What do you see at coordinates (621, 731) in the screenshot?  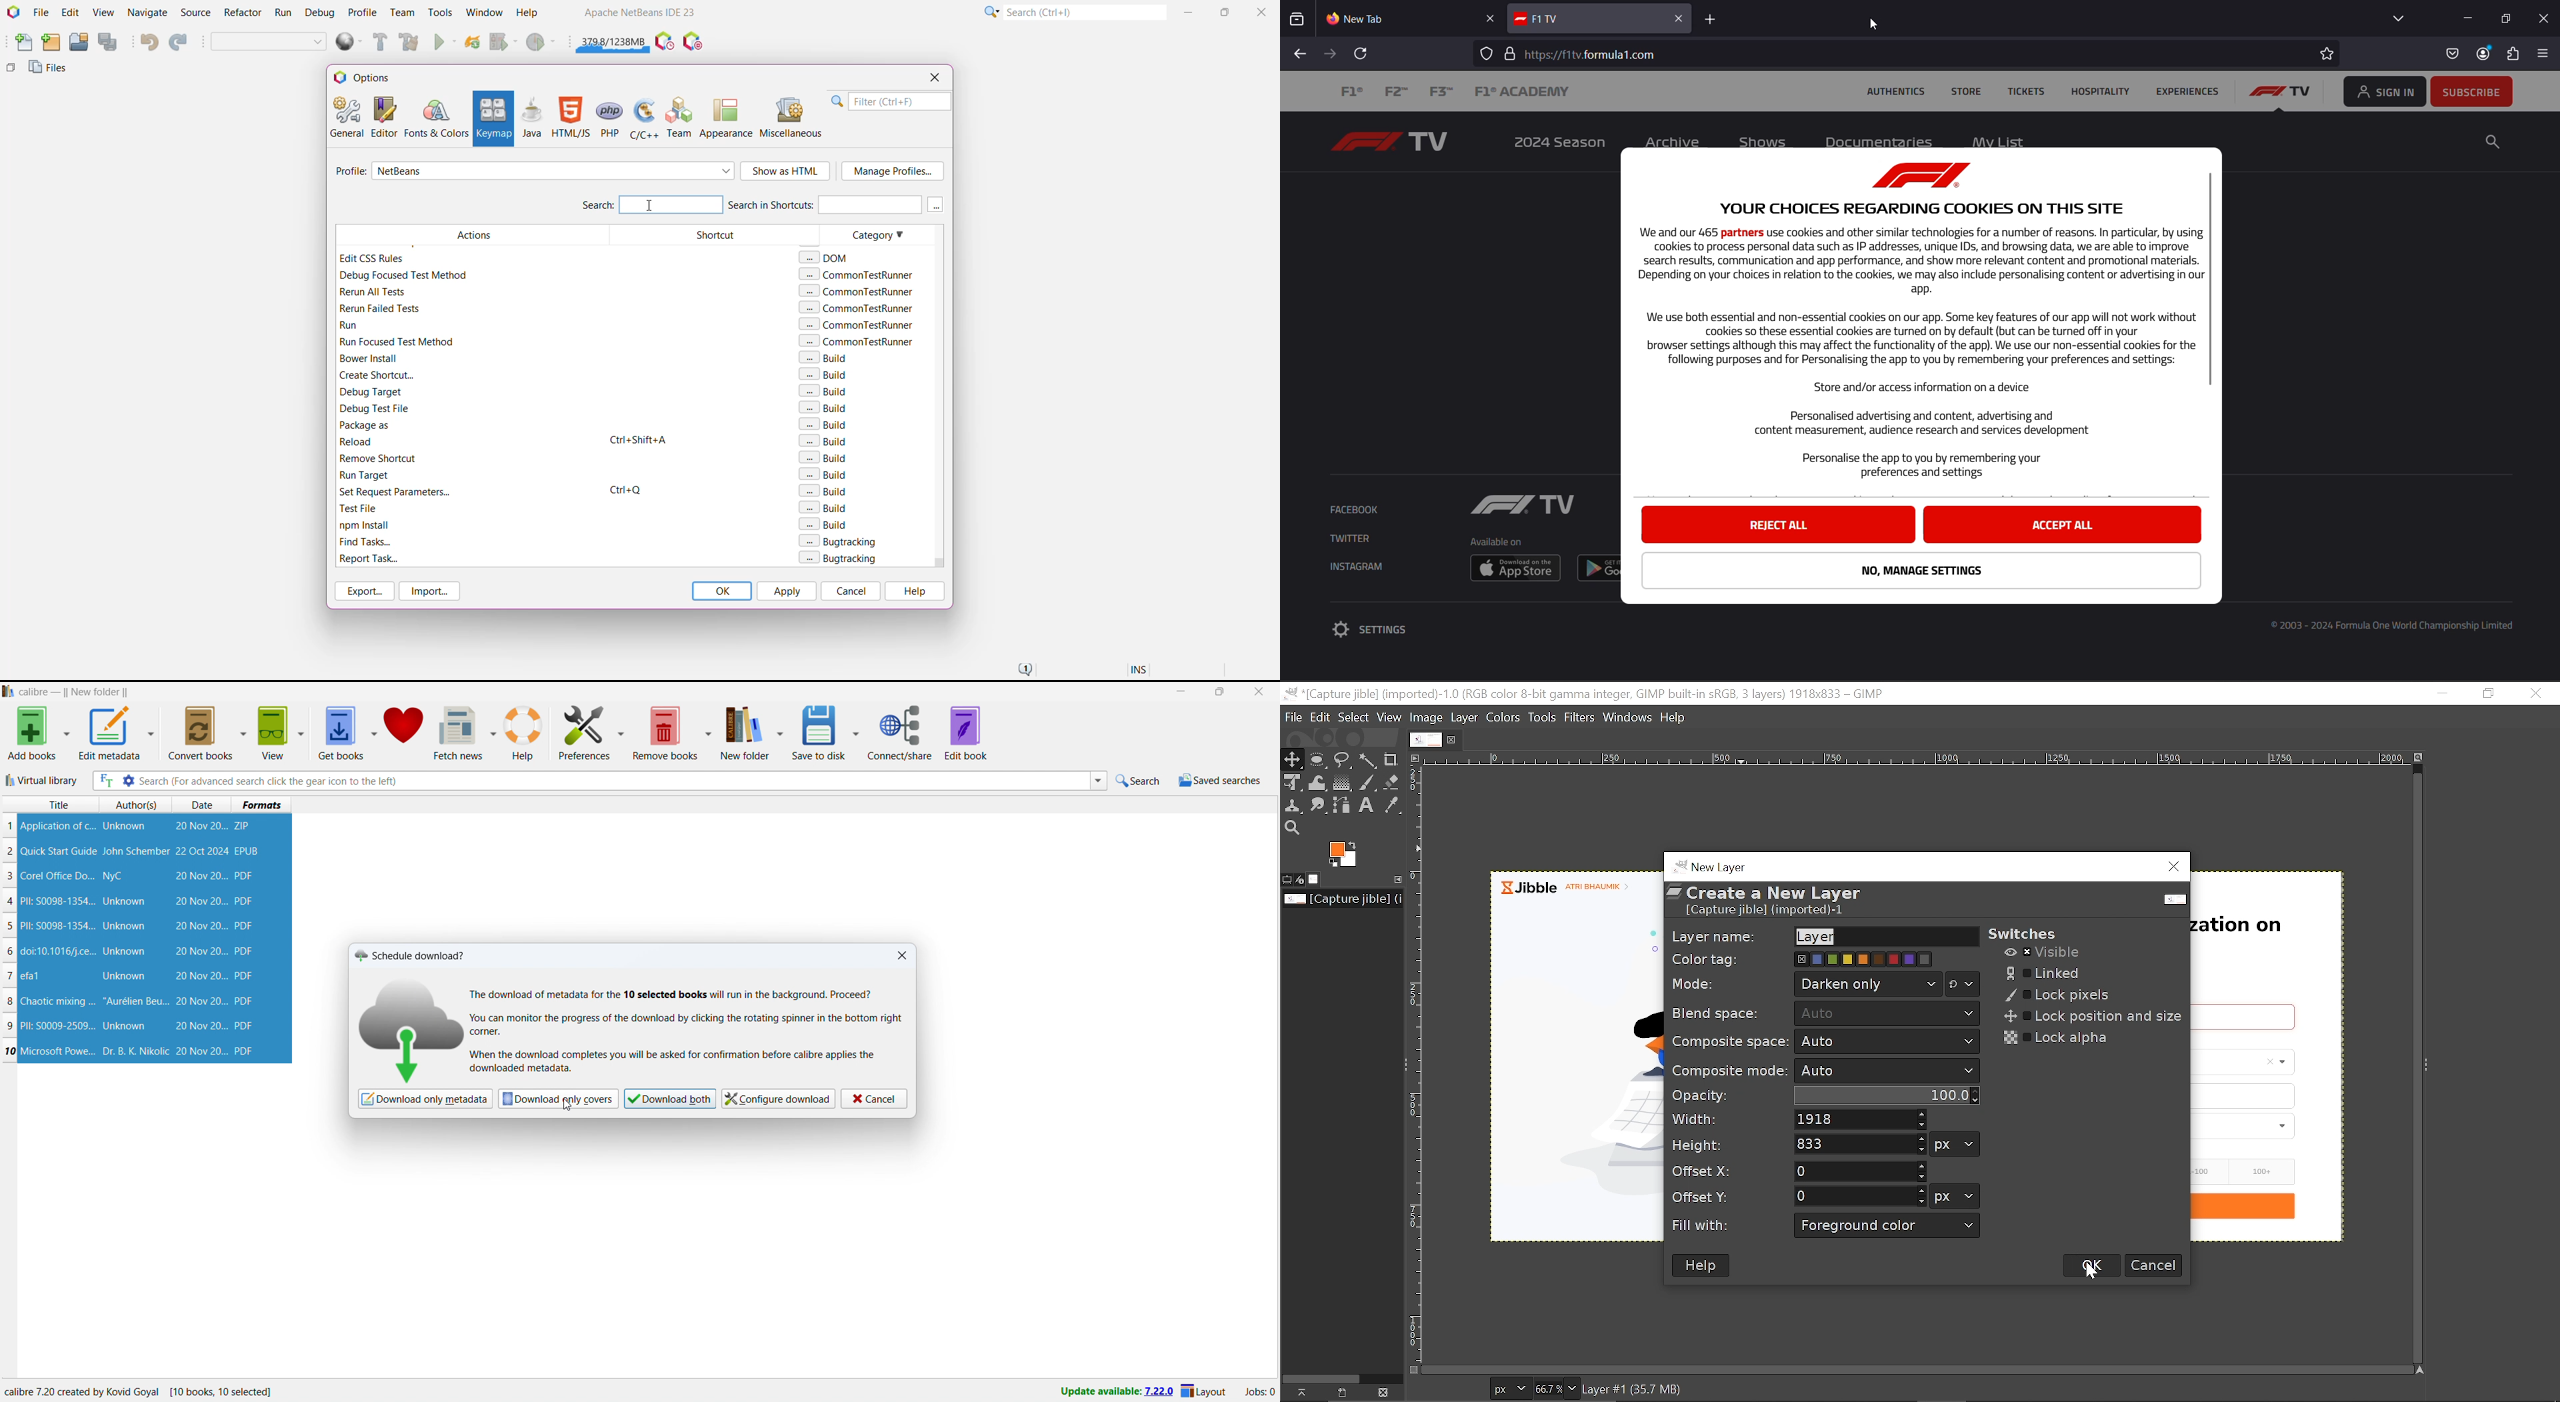 I see `preferences options` at bounding box center [621, 731].